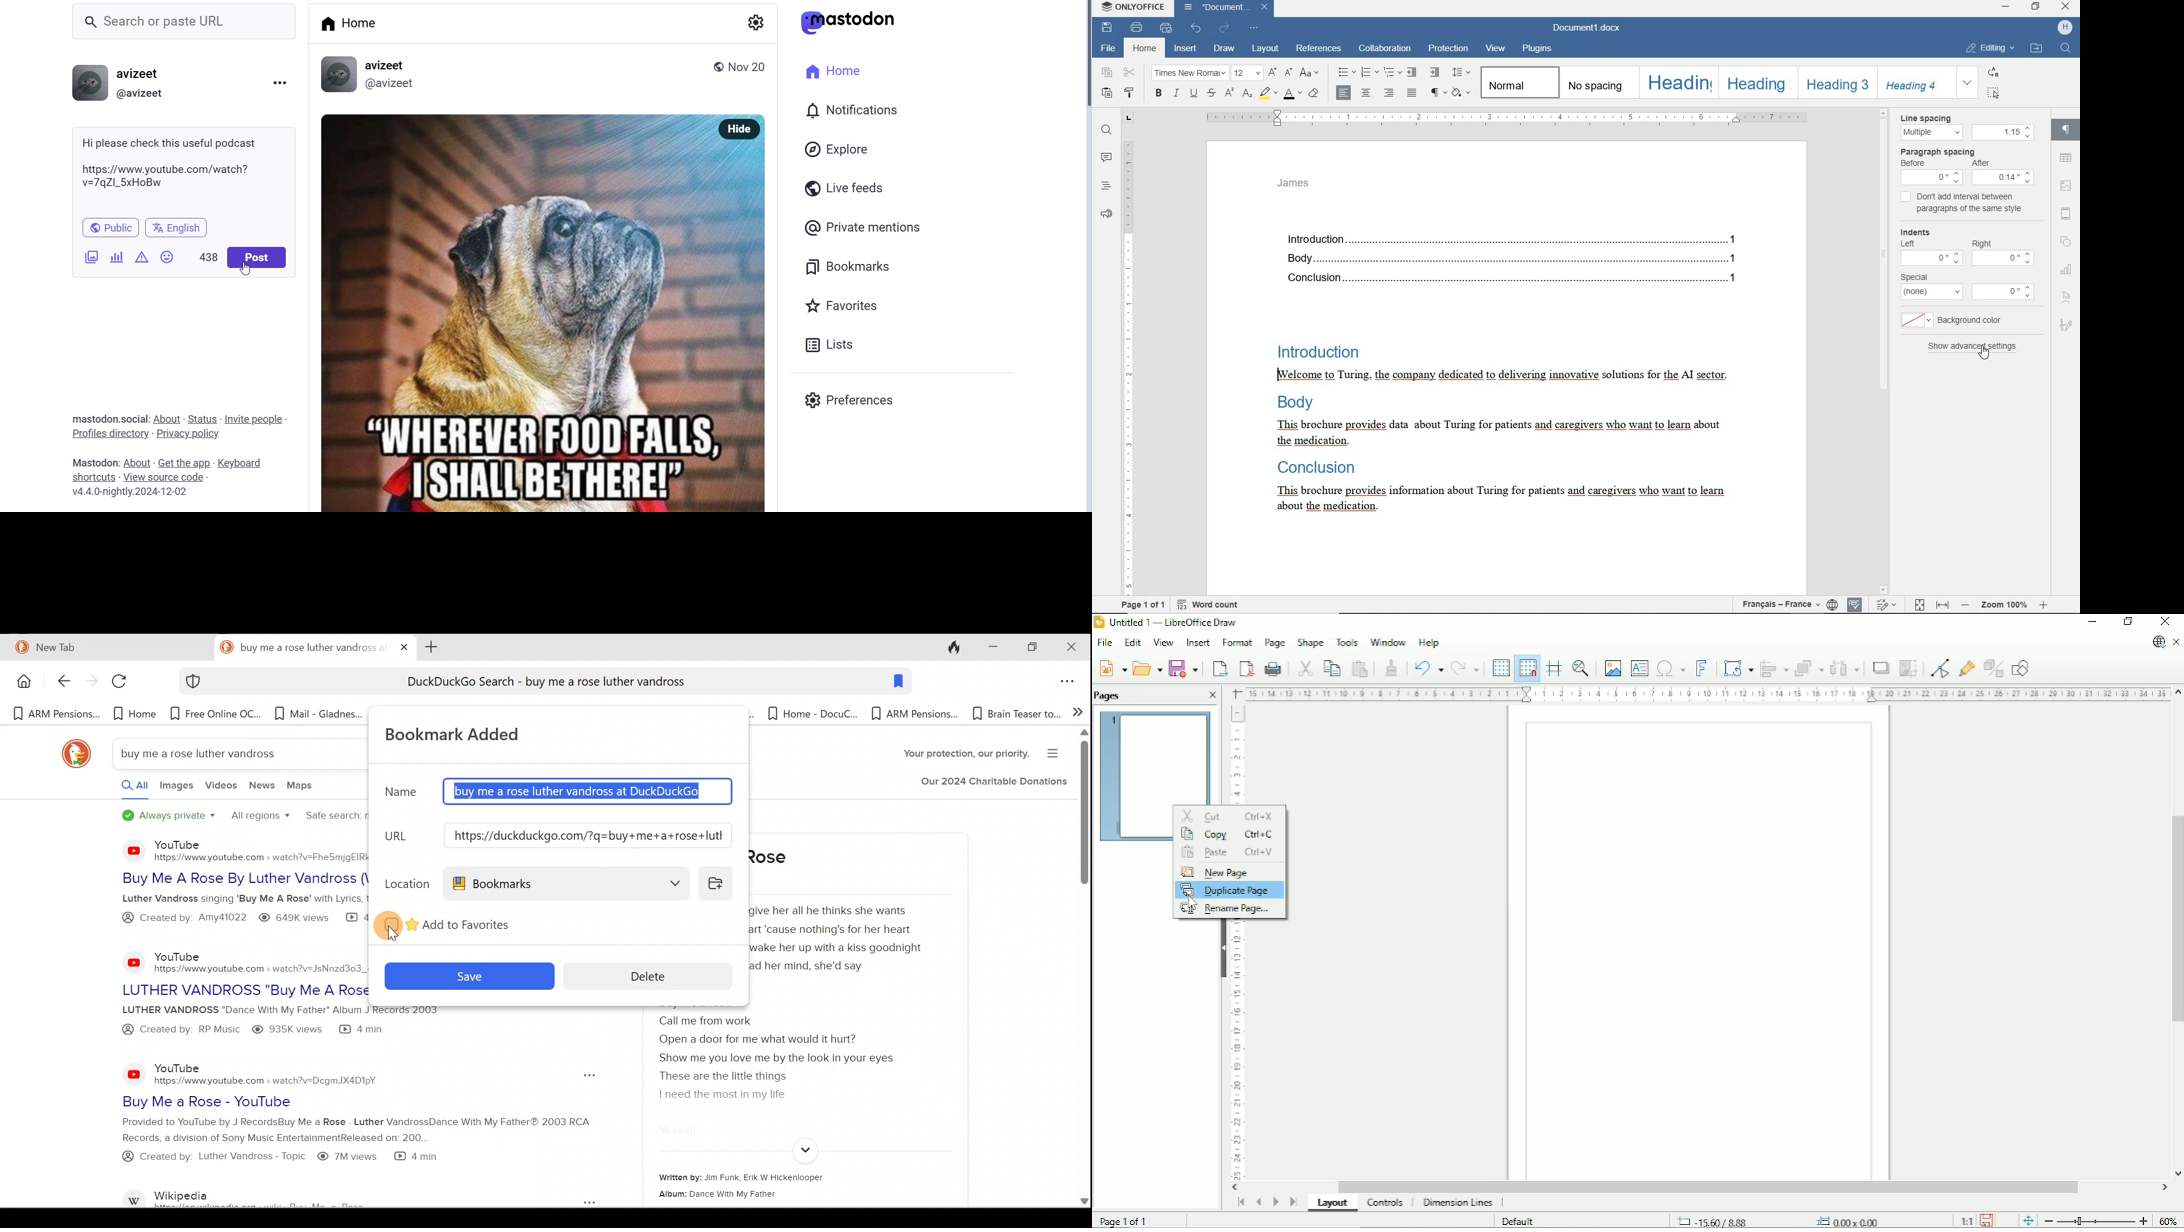 This screenshot has height=1232, width=2184. I want to click on notification, so click(854, 109).